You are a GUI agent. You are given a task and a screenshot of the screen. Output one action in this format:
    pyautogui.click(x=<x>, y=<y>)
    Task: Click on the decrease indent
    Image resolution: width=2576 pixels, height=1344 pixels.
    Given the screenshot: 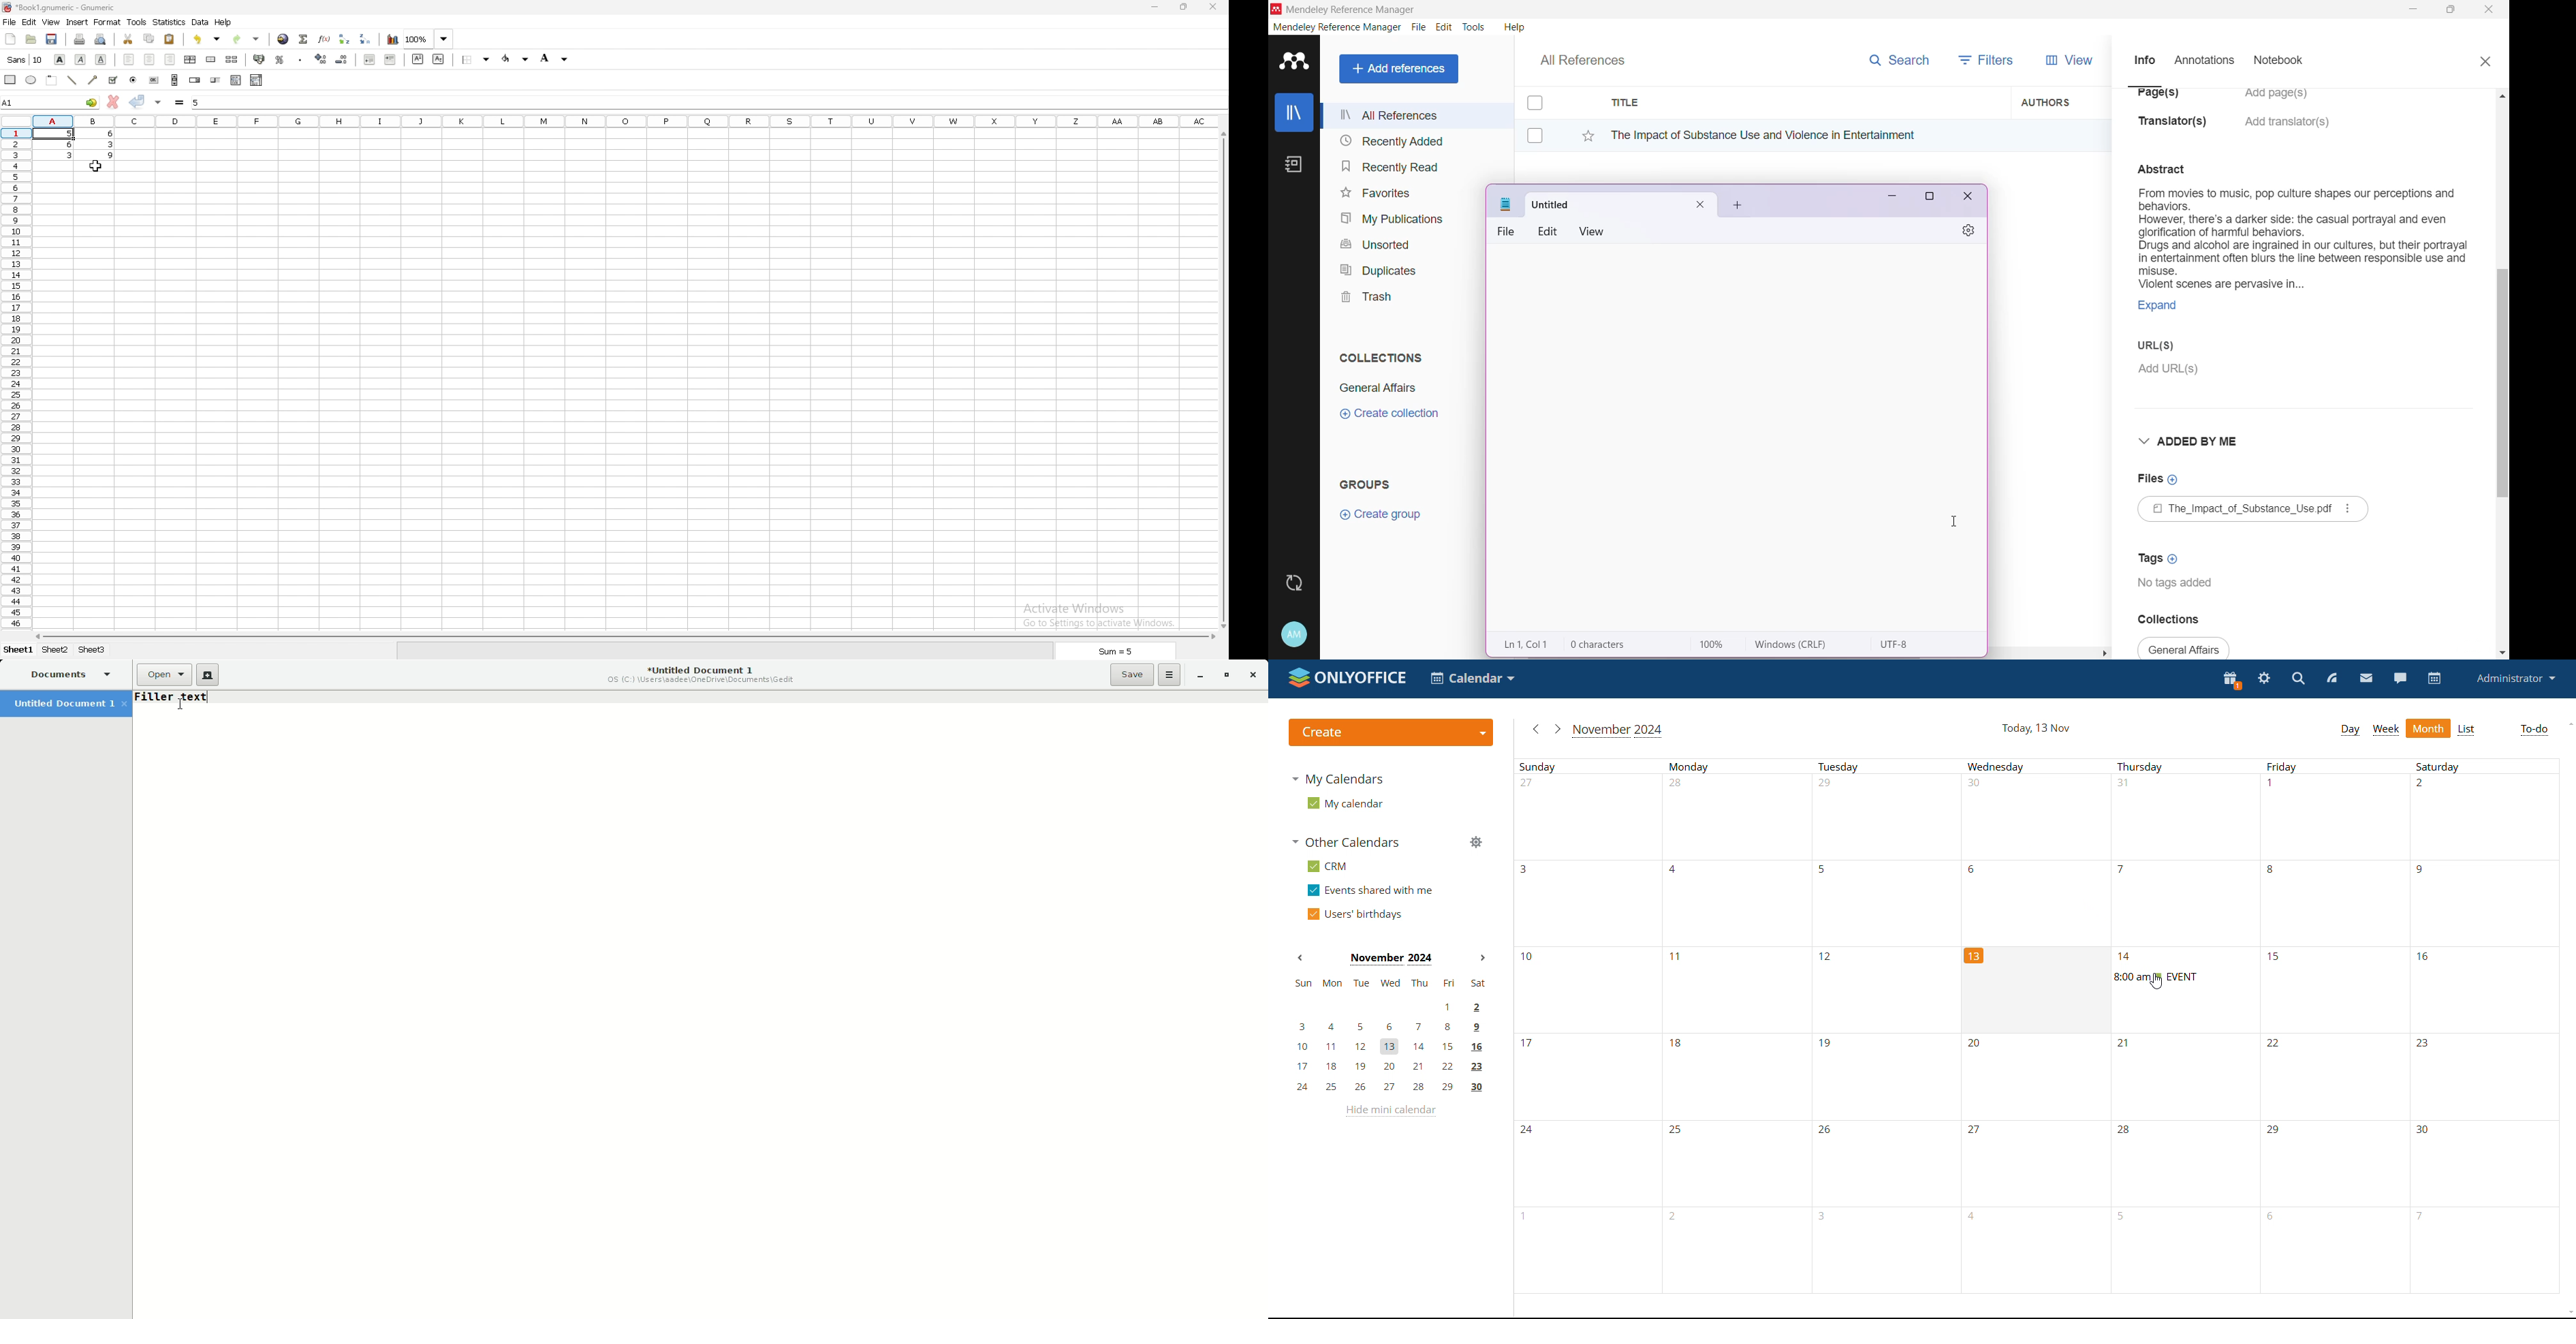 What is the action you would take?
    pyautogui.click(x=369, y=58)
    